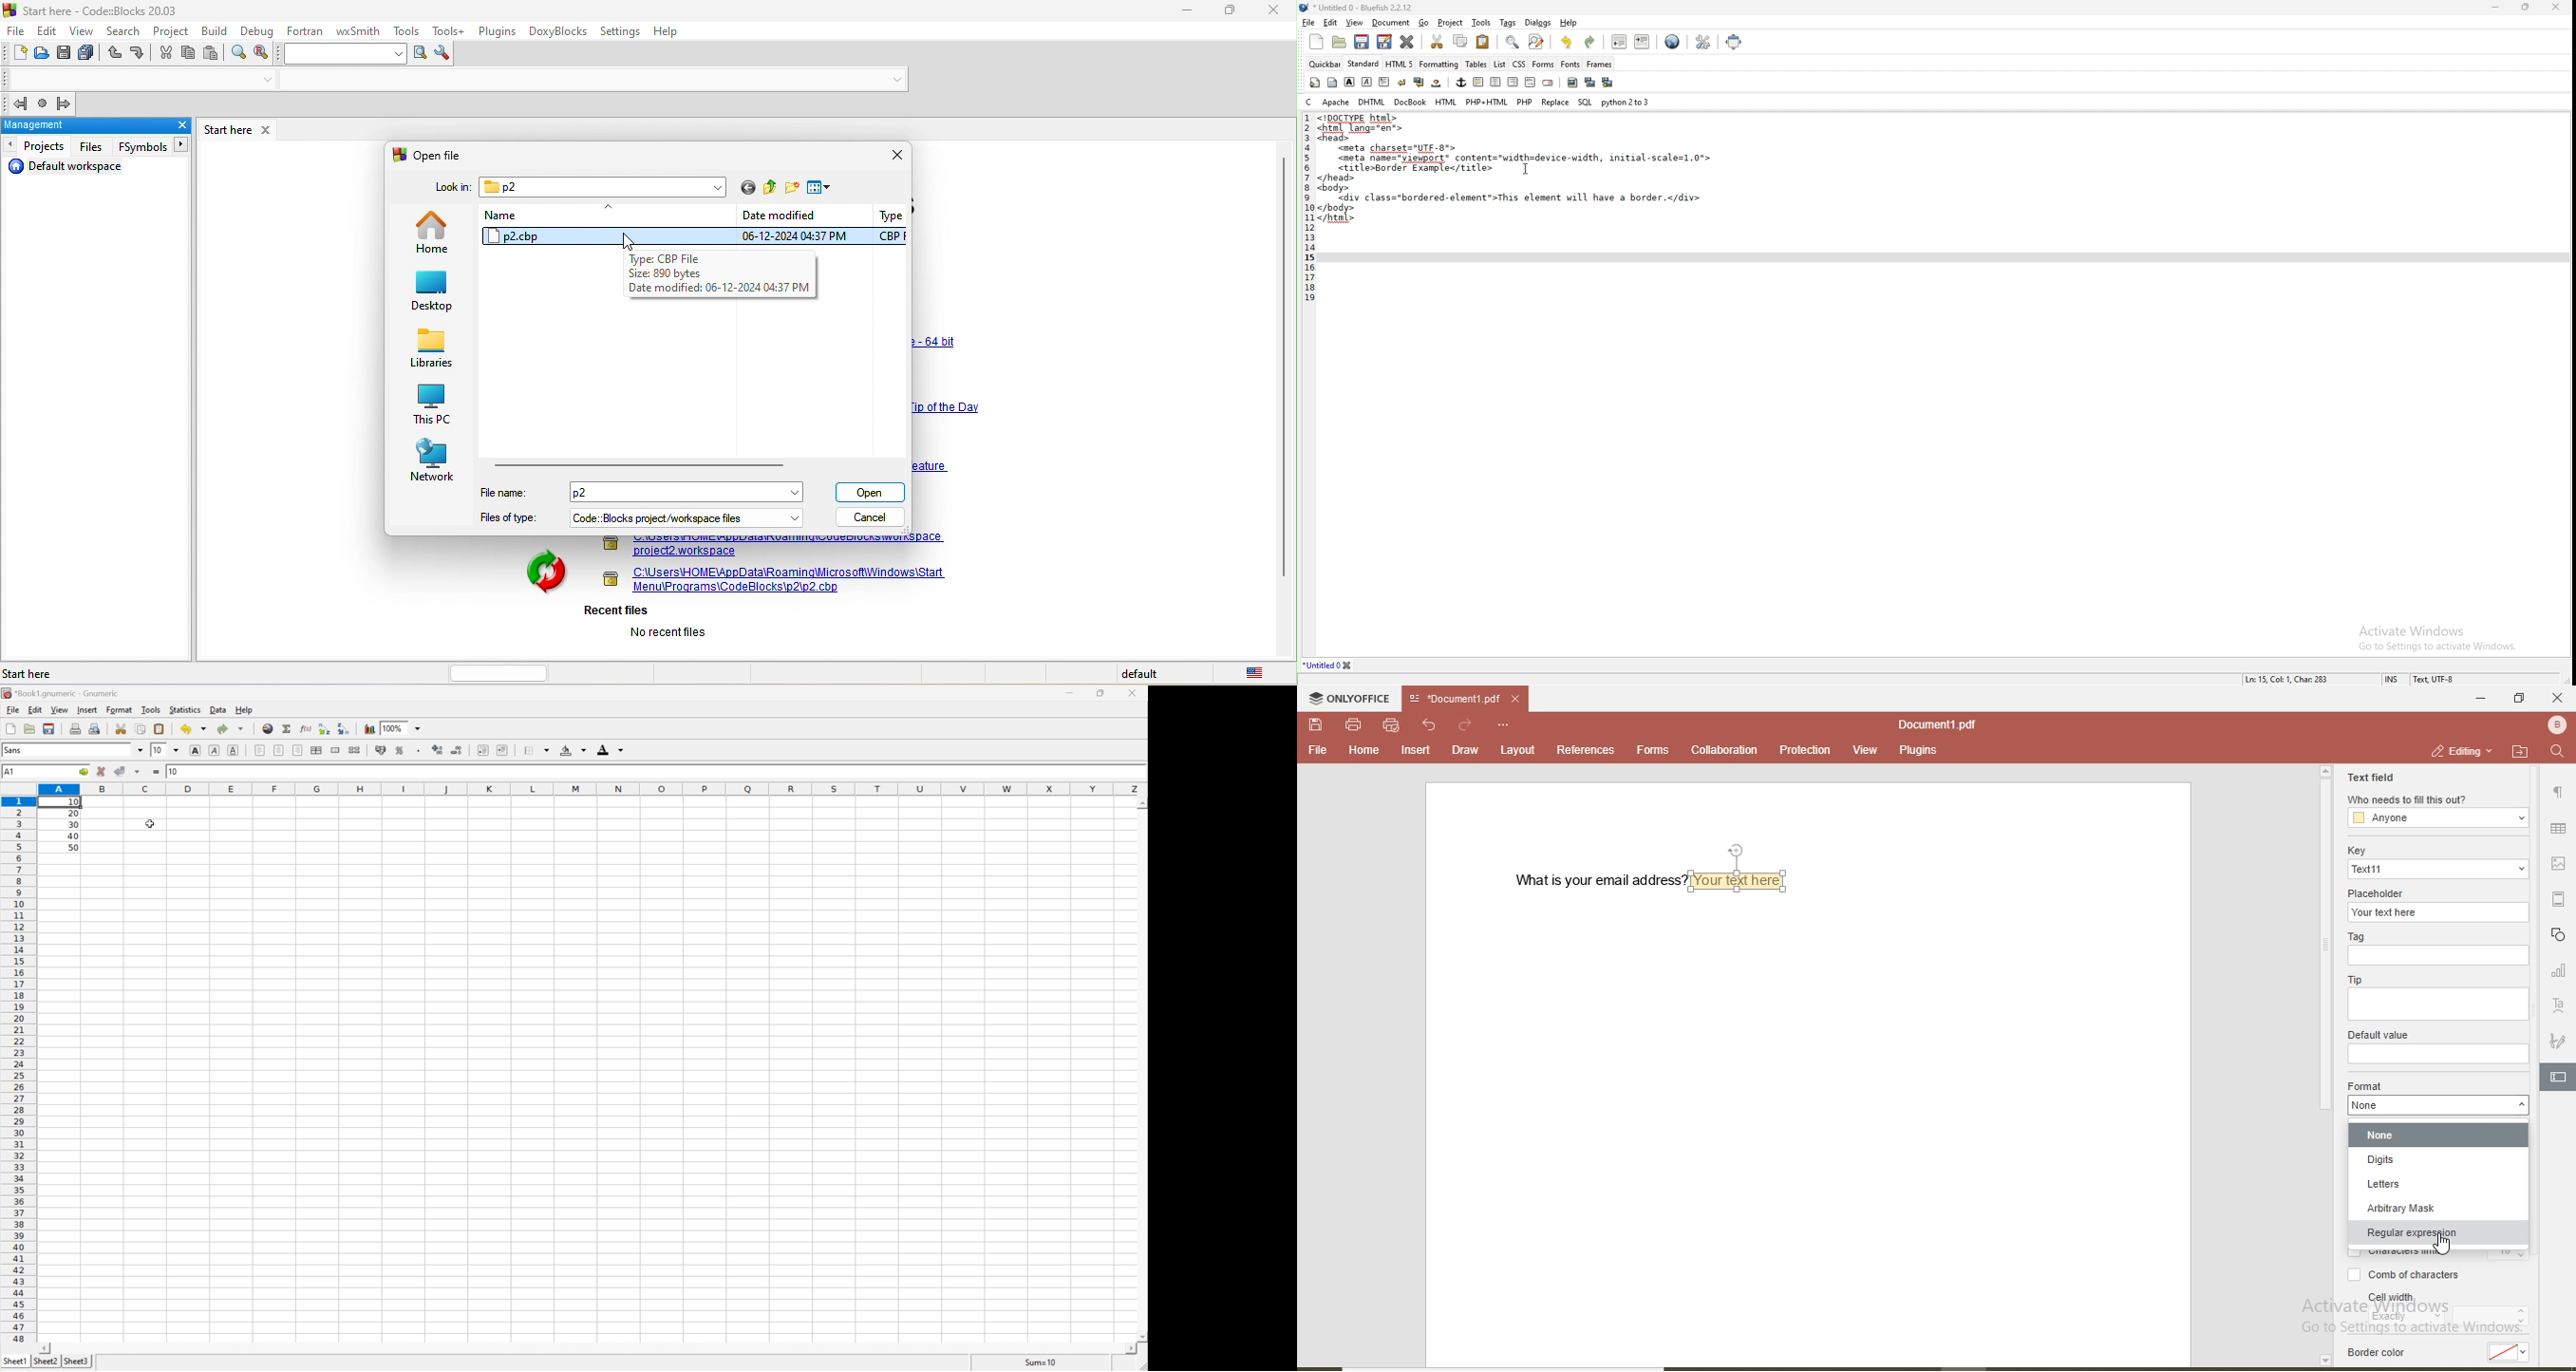 This screenshot has width=2576, height=1372. What do you see at coordinates (1537, 41) in the screenshot?
I see `advanced find and replace` at bounding box center [1537, 41].